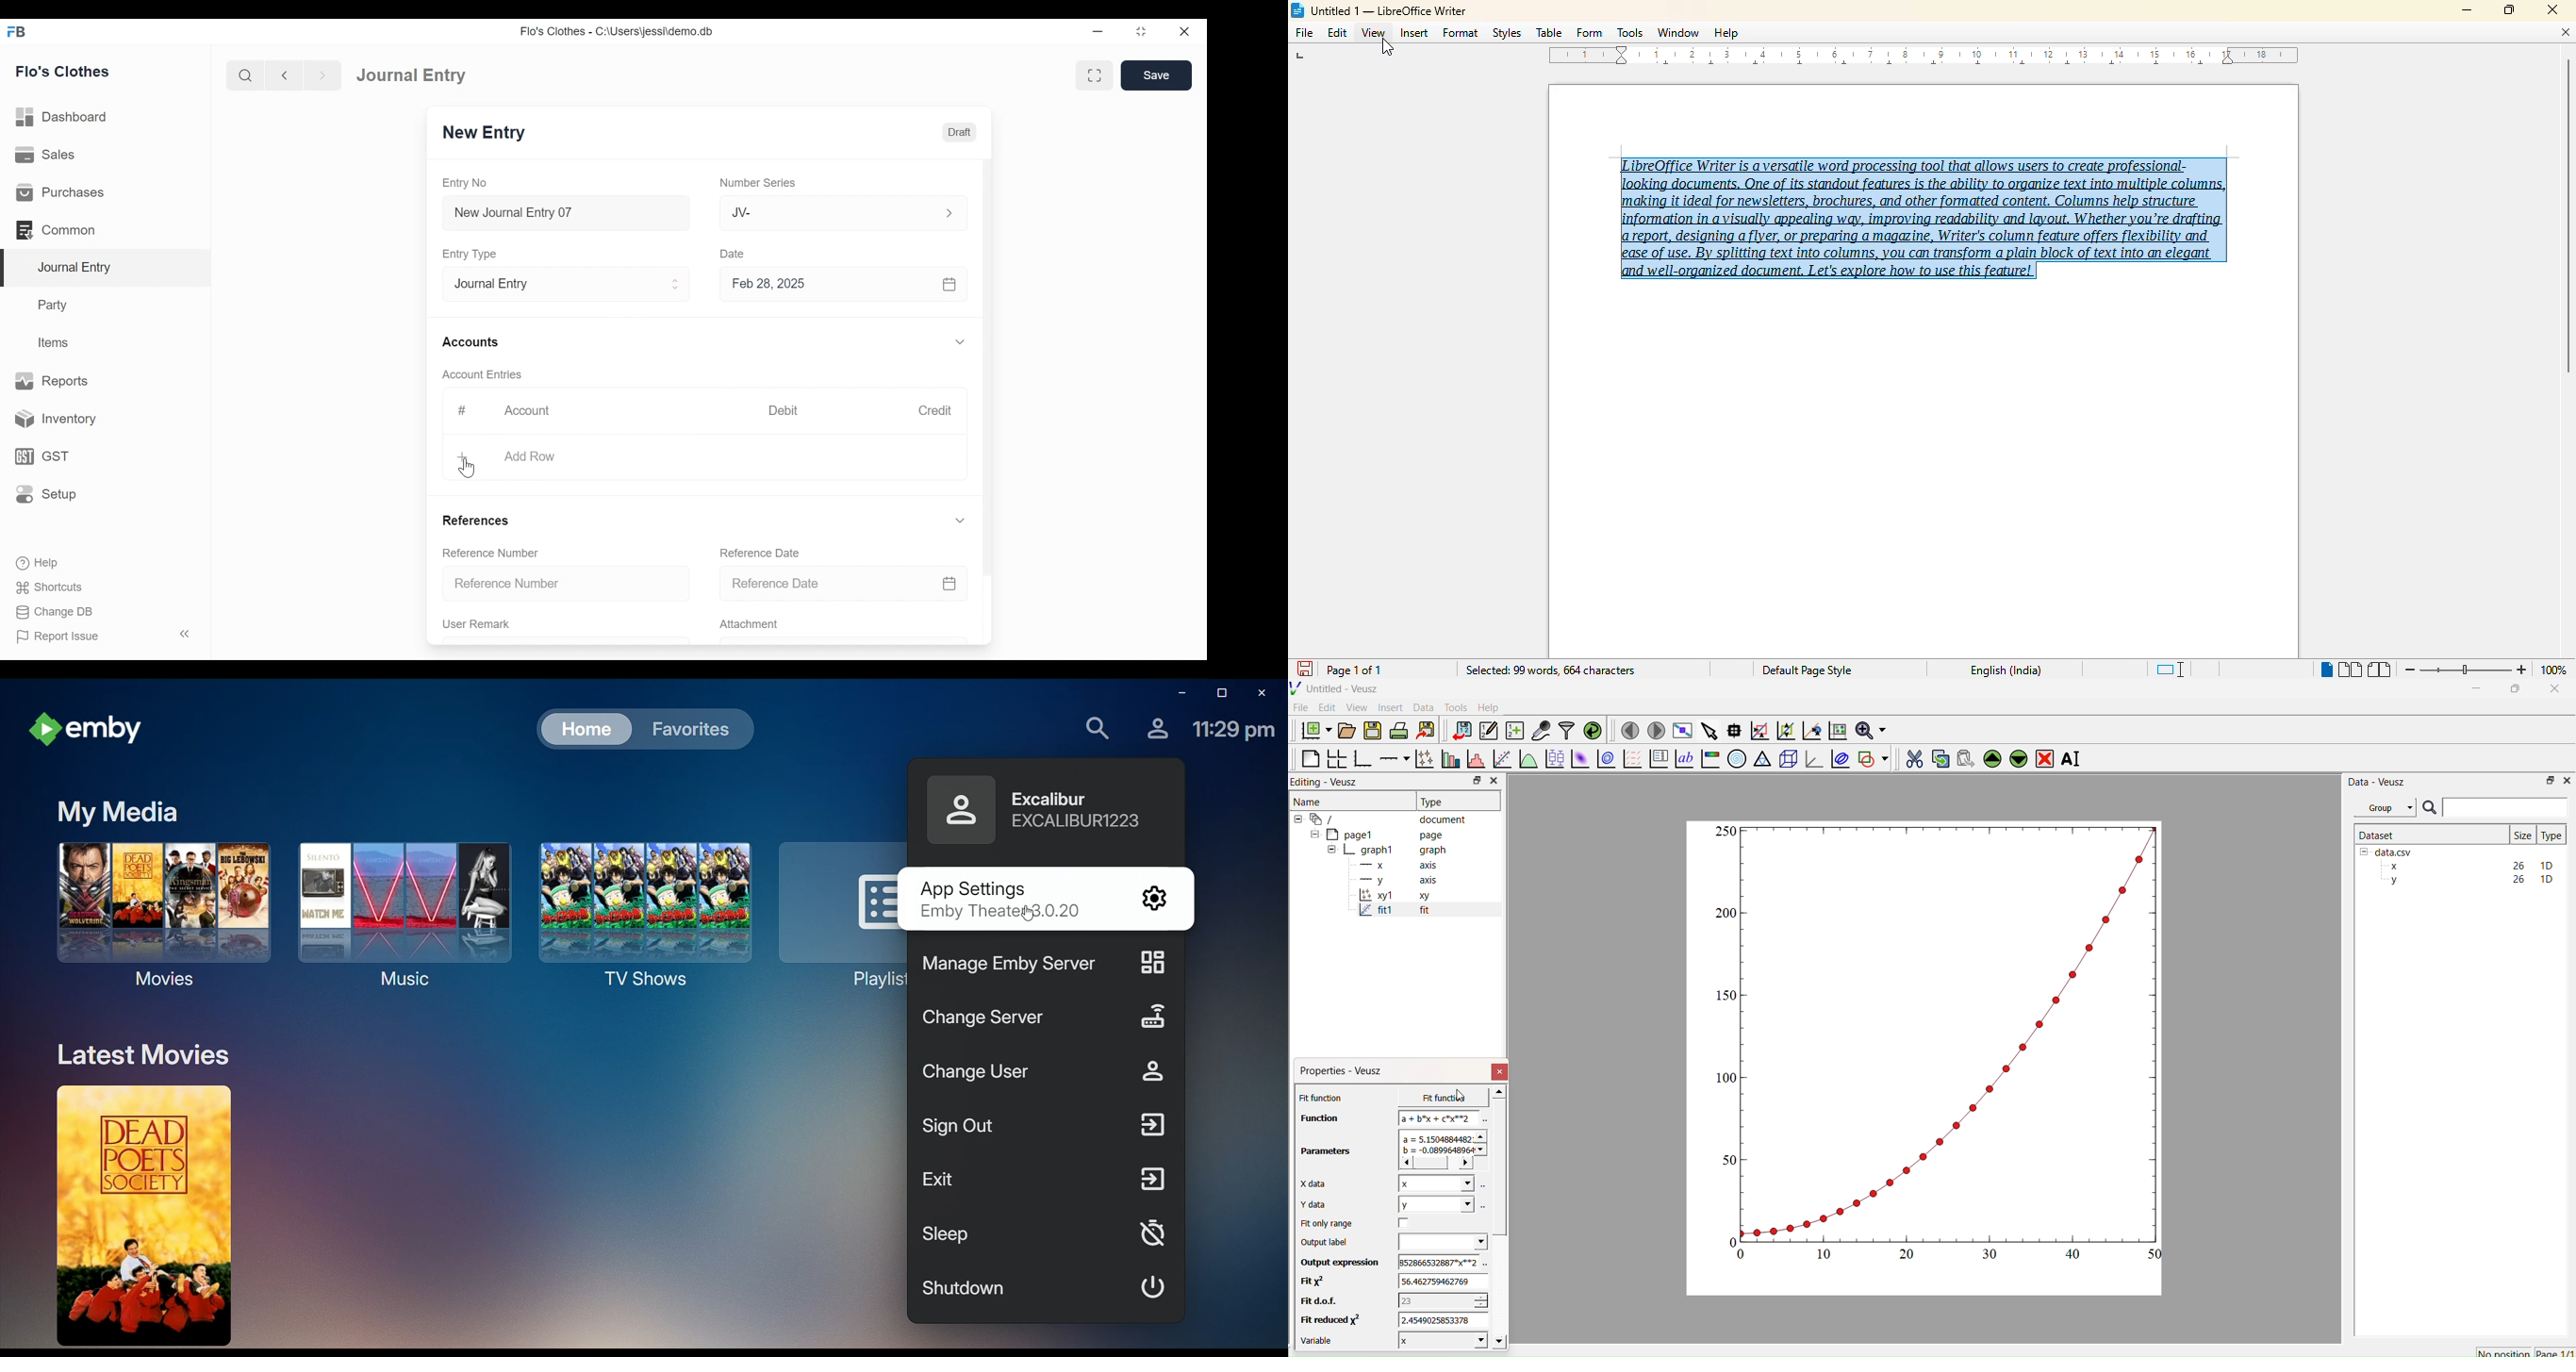 Image resolution: width=2576 pixels, height=1372 pixels. What do you see at coordinates (1759, 731) in the screenshot?
I see `Zoom graph axes` at bounding box center [1759, 731].